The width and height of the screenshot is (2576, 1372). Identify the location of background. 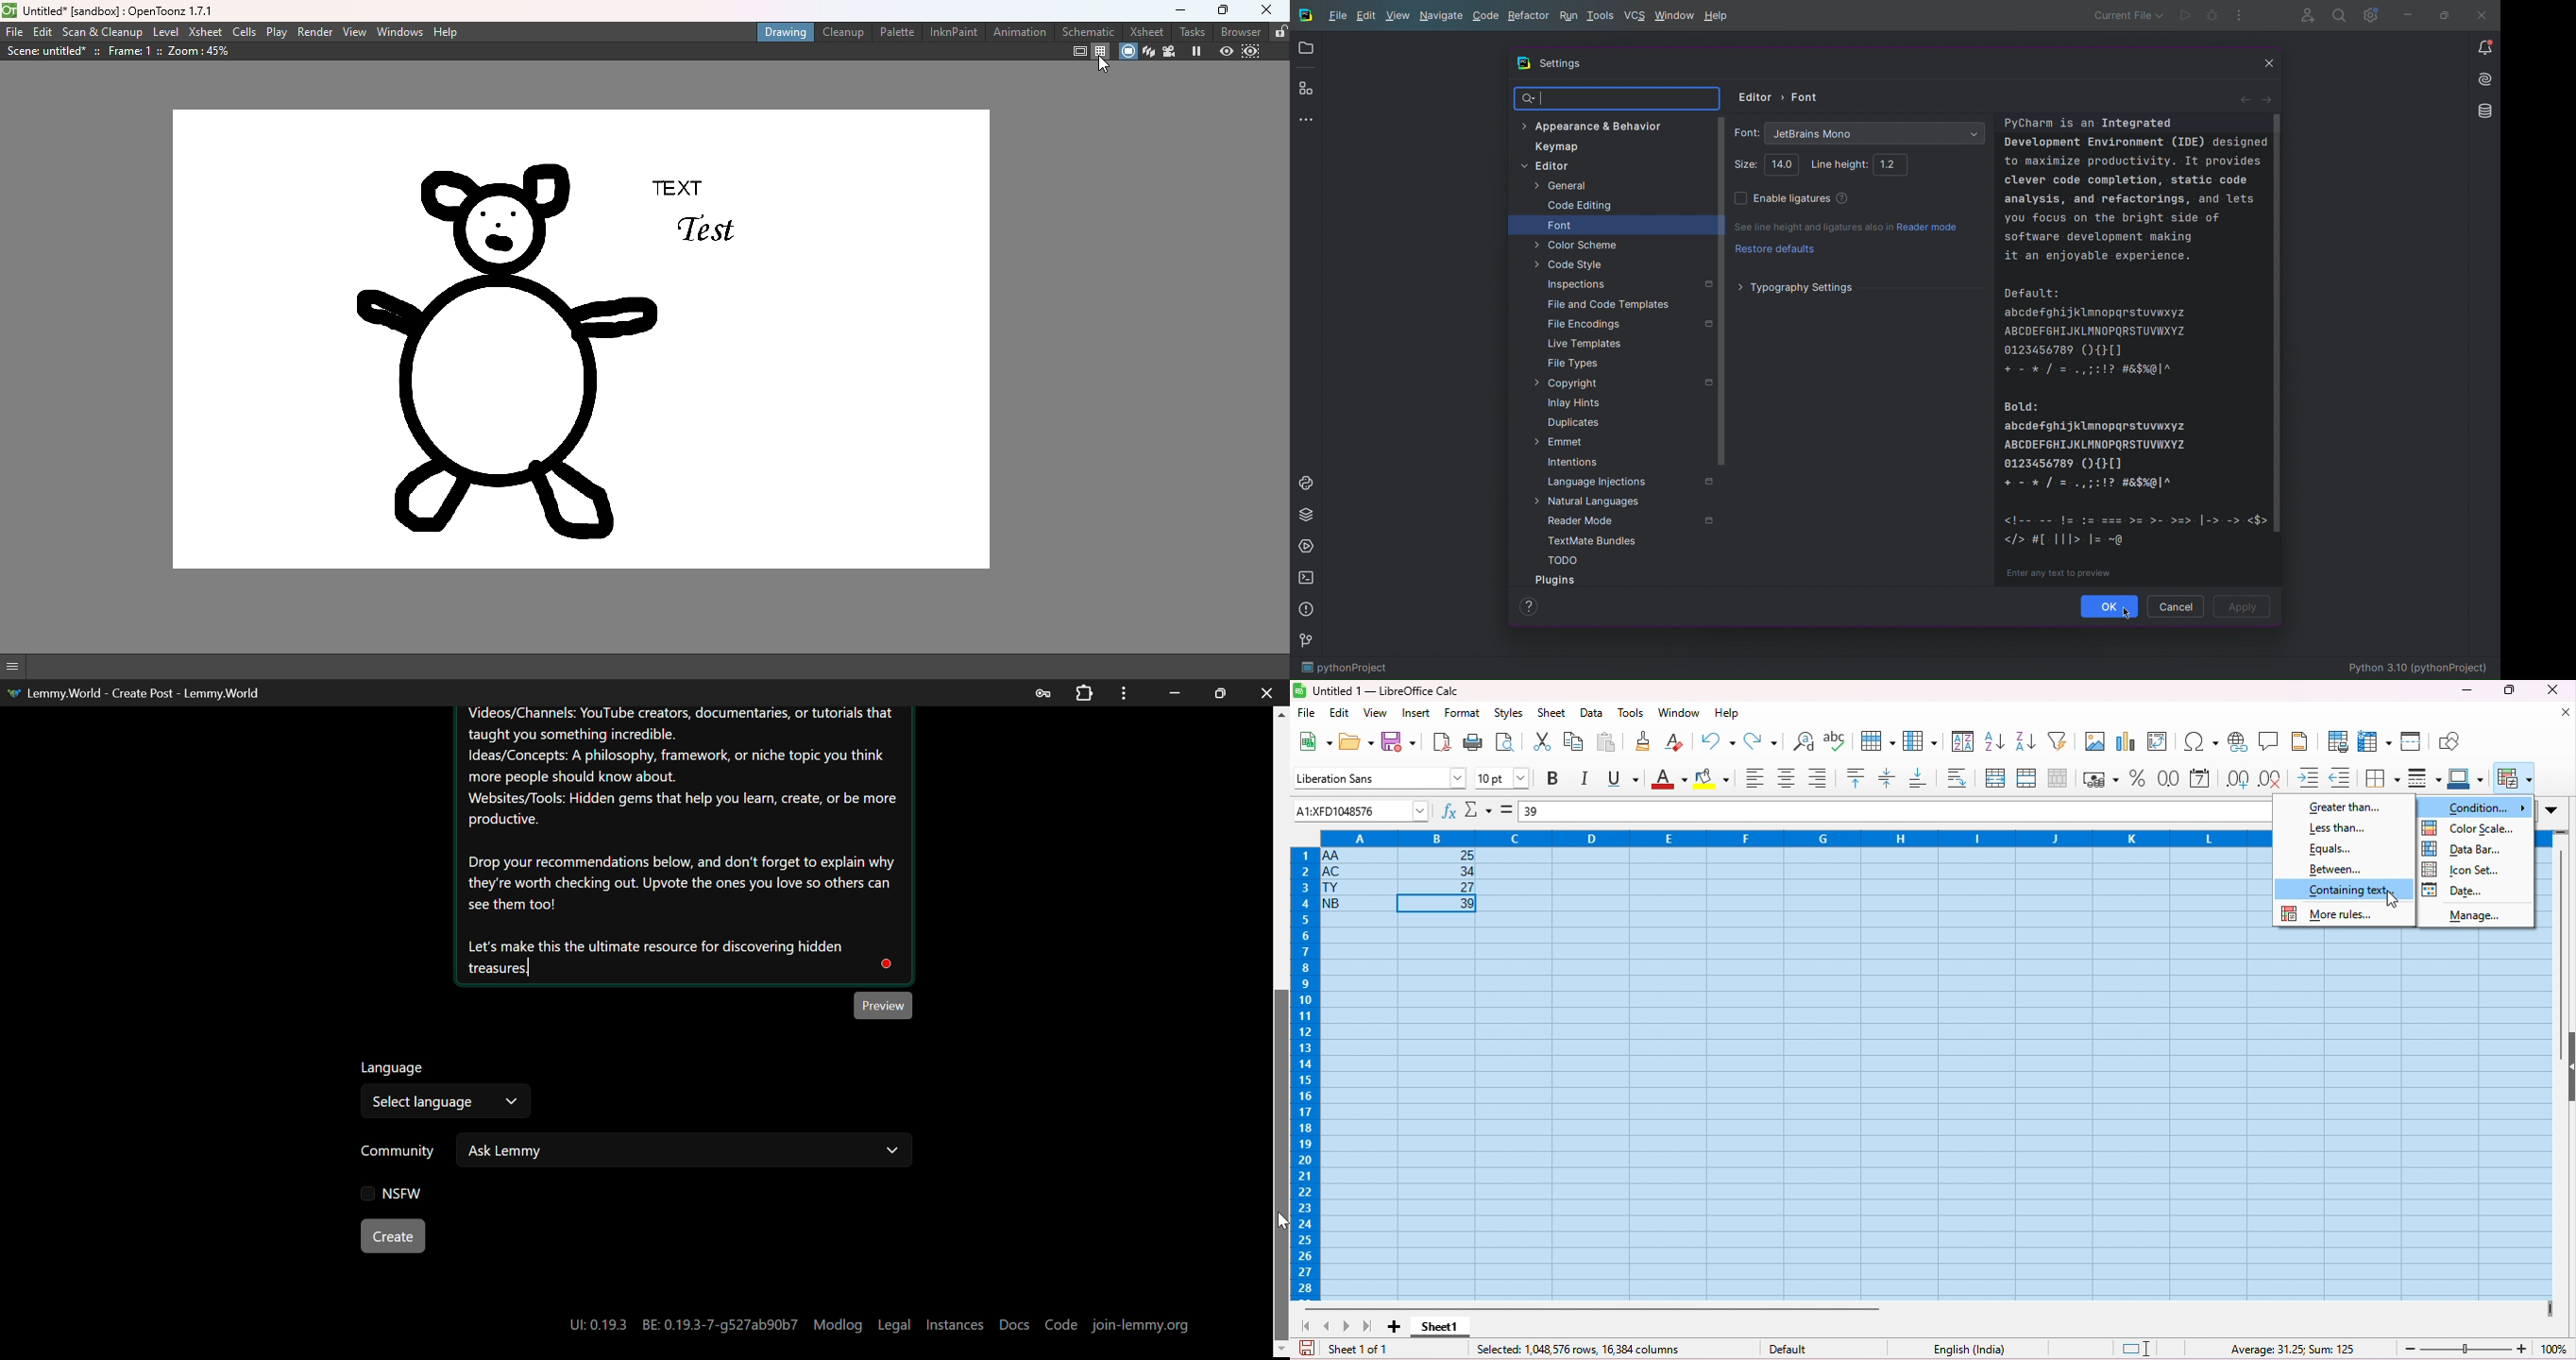
(1713, 780).